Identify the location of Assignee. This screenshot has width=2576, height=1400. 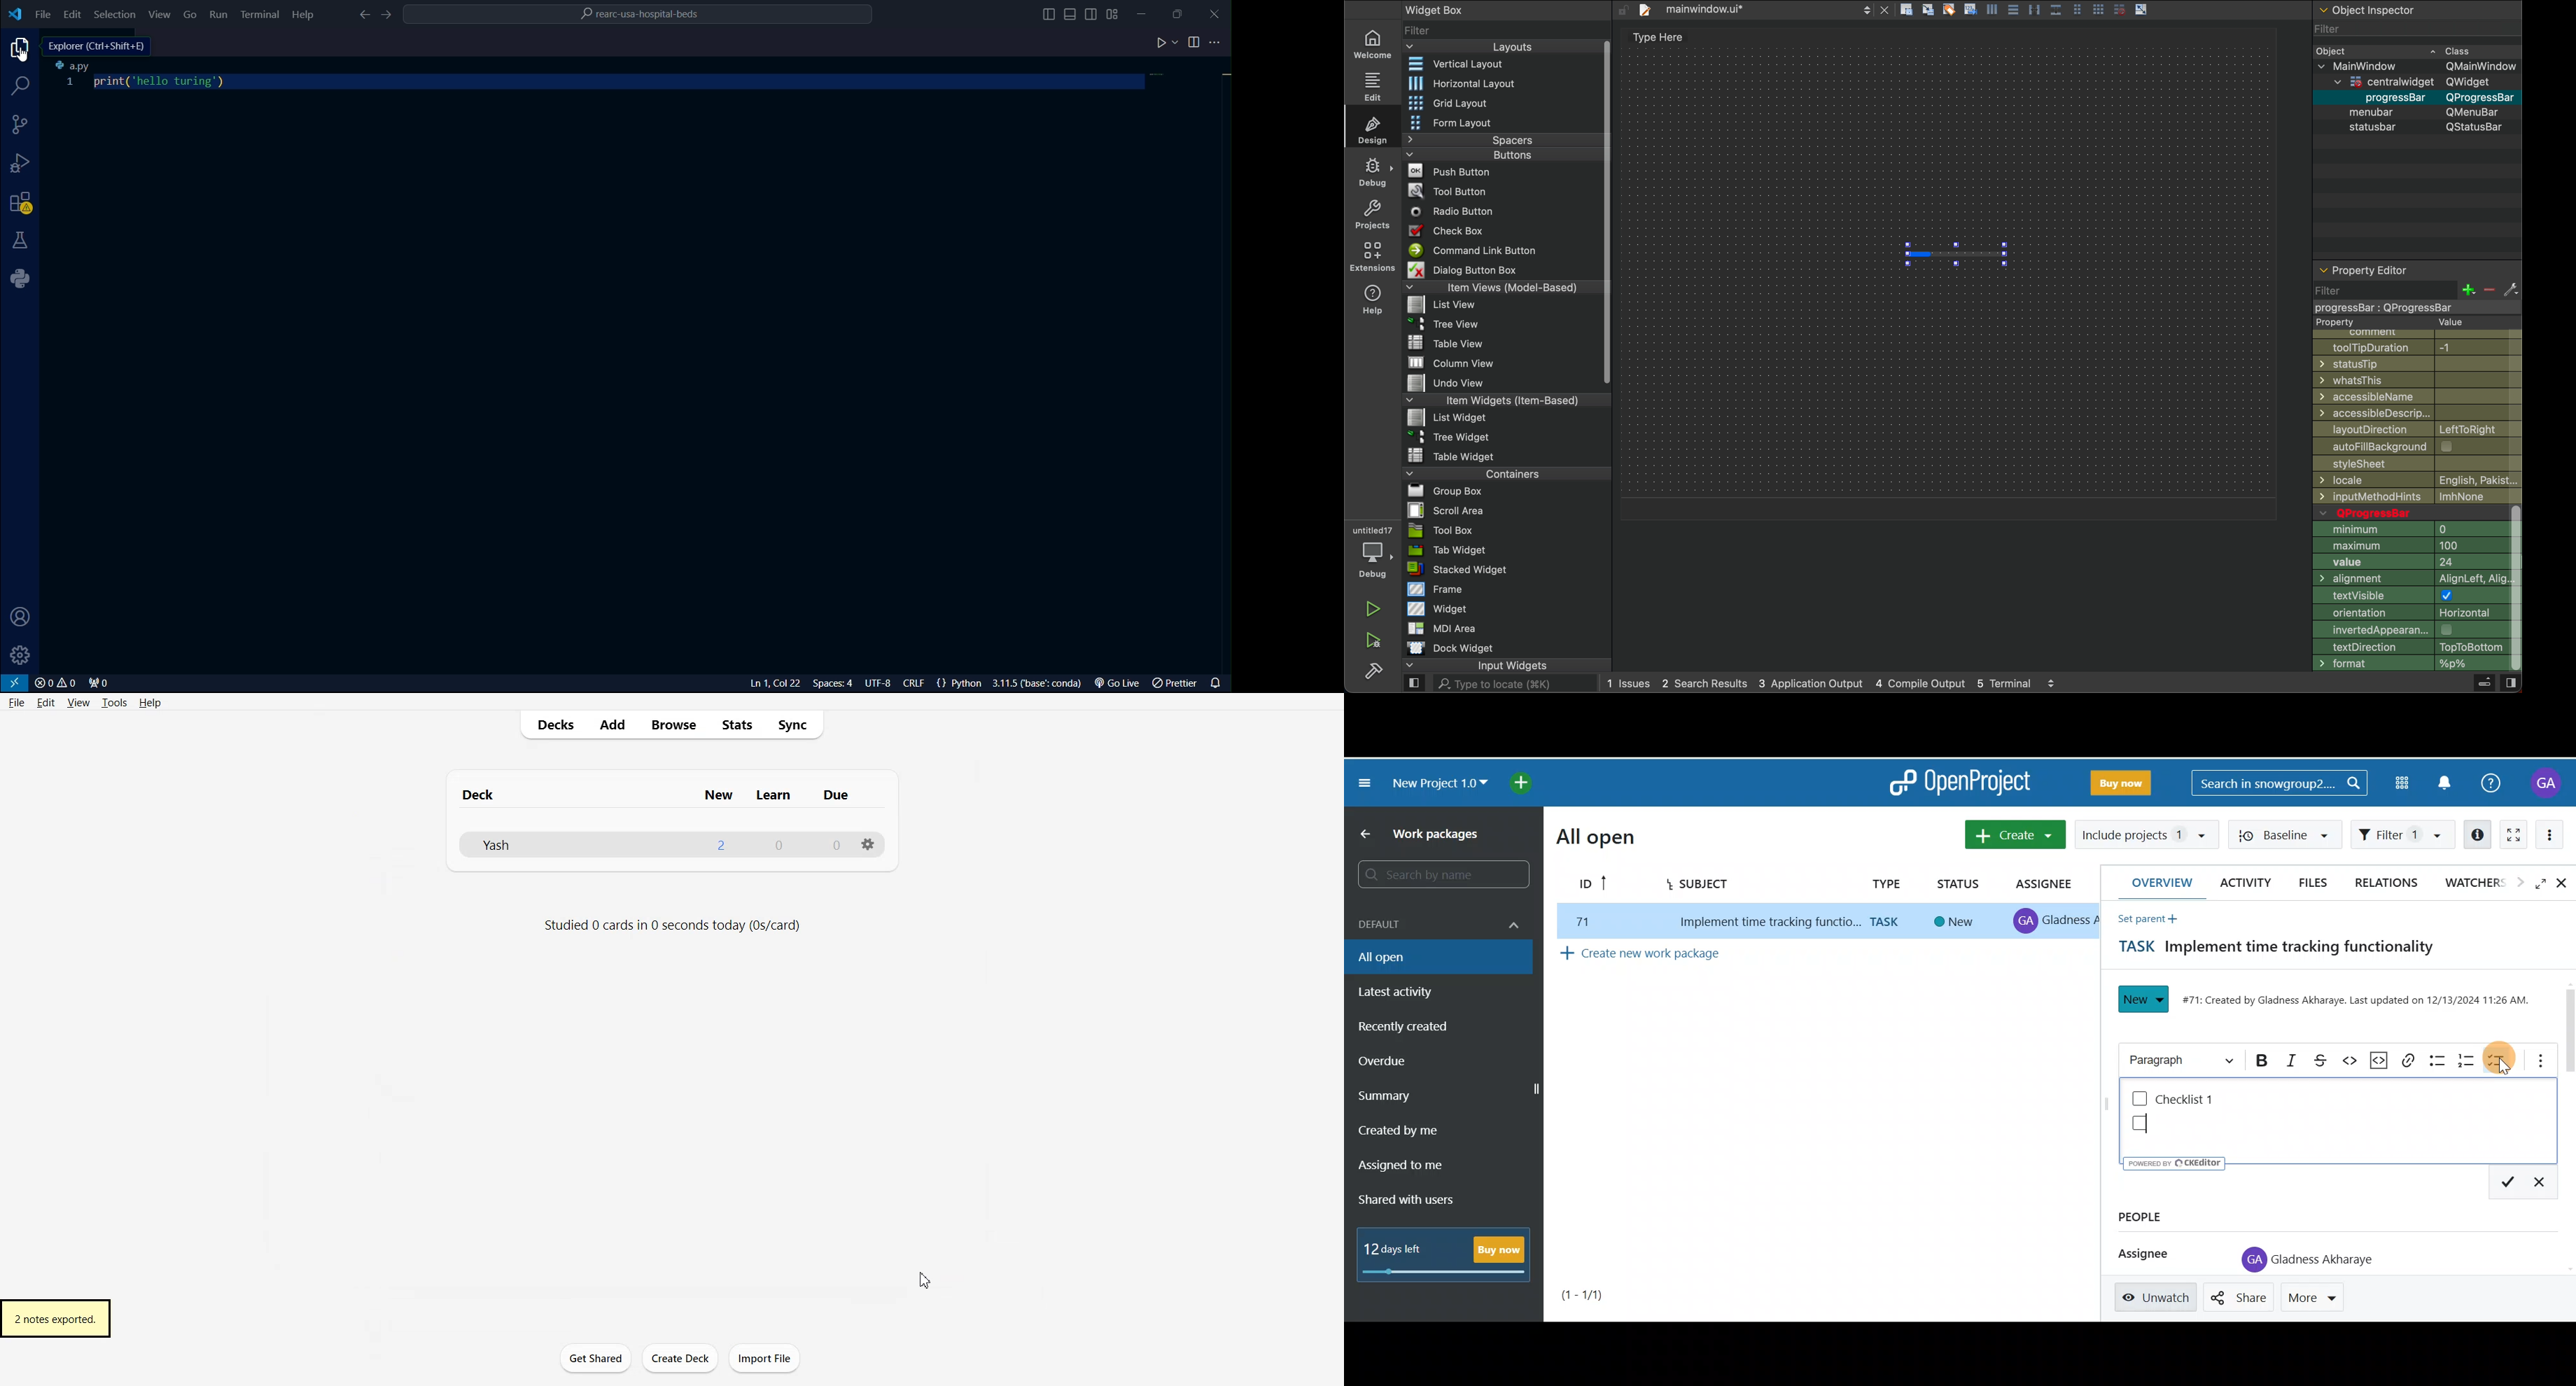
(2138, 1253).